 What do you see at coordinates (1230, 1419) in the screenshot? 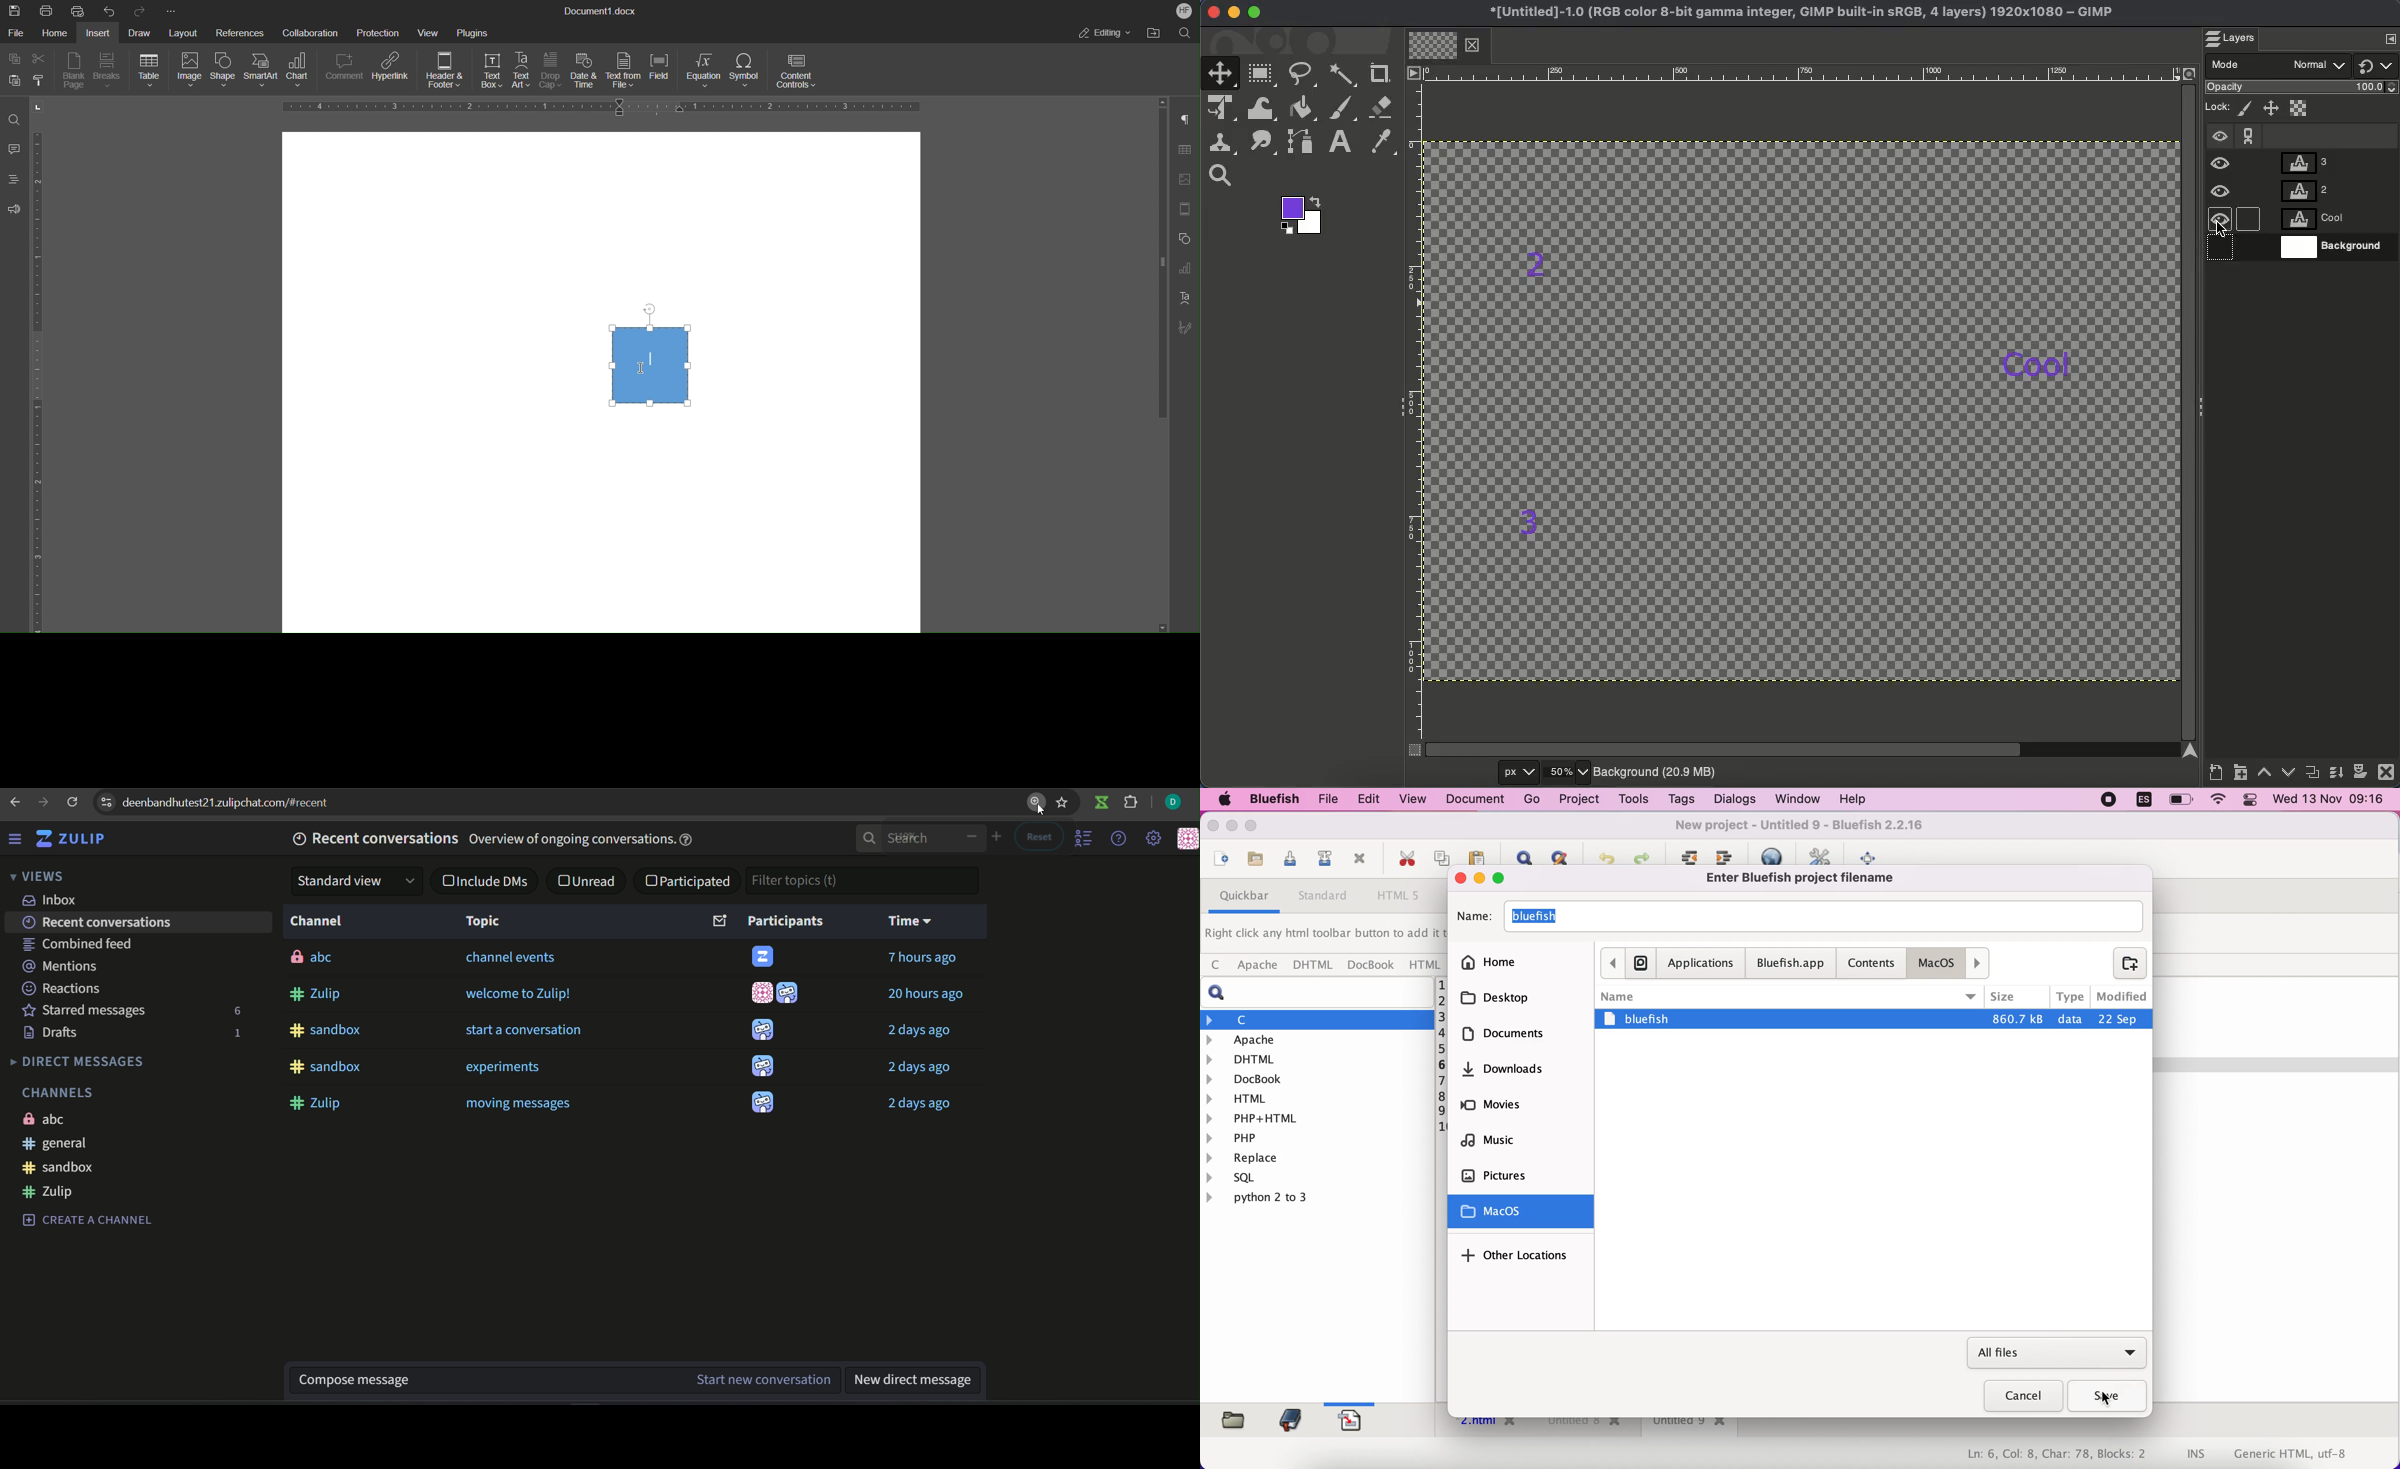
I see `filebrowser` at bounding box center [1230, 1419].